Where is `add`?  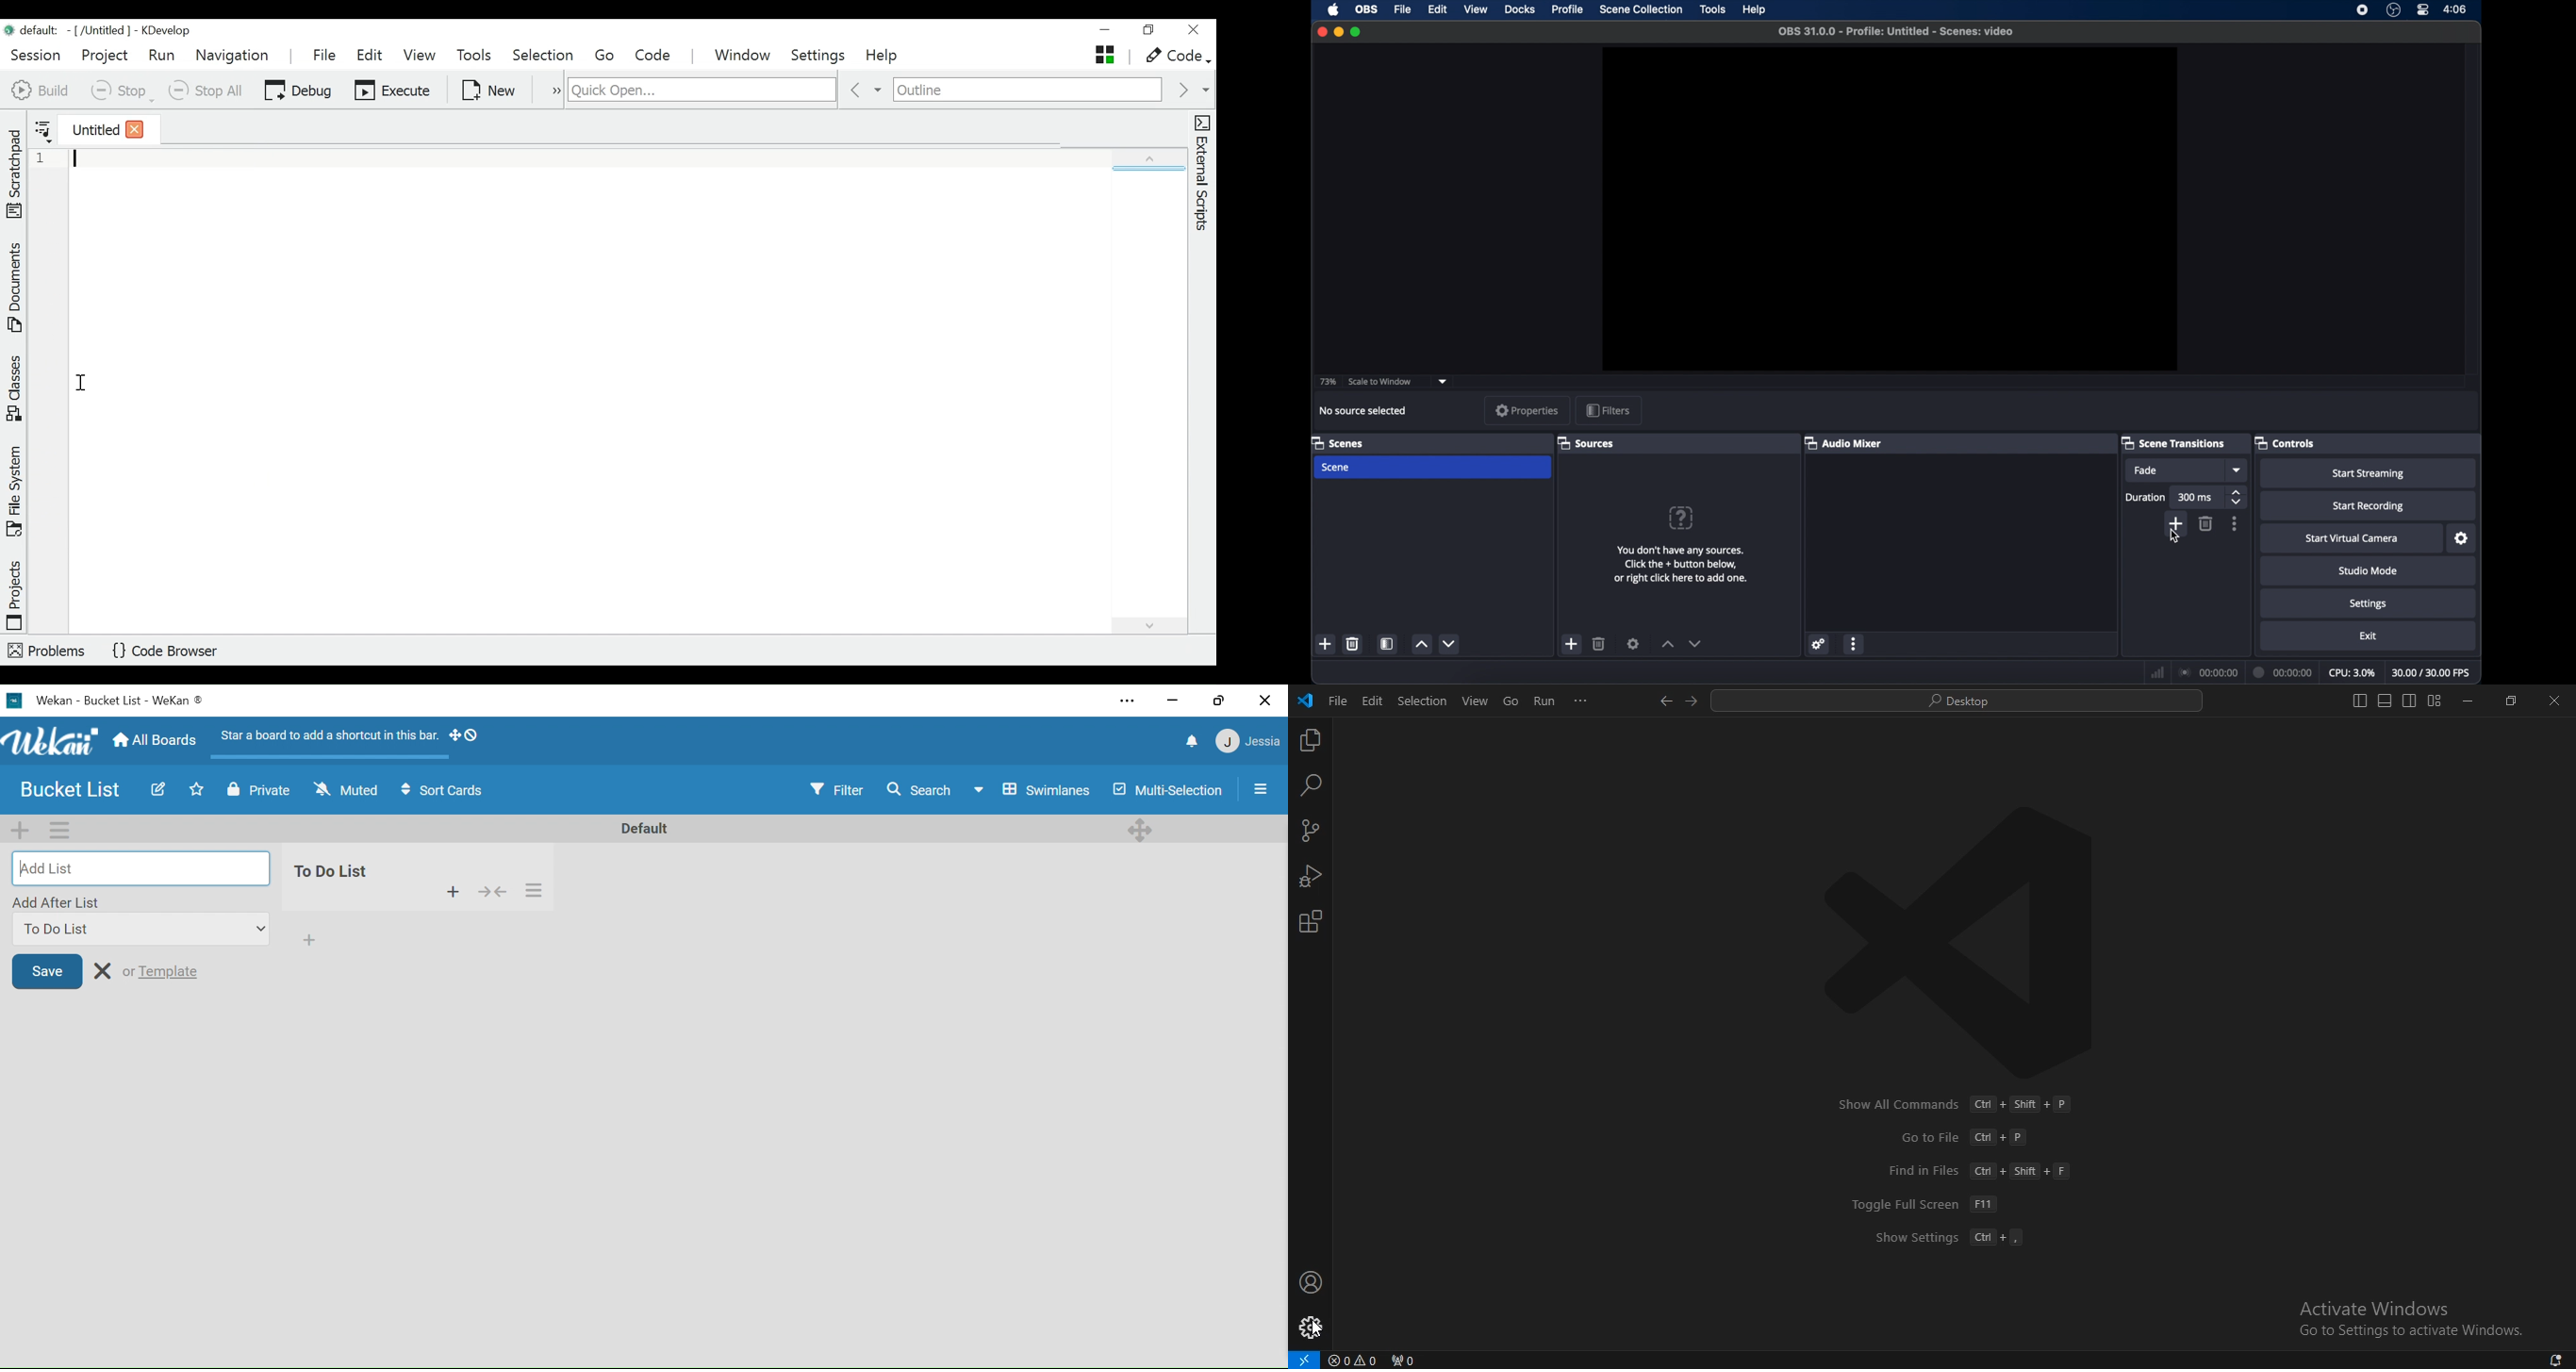 add is located at coordinates (1326, 644).